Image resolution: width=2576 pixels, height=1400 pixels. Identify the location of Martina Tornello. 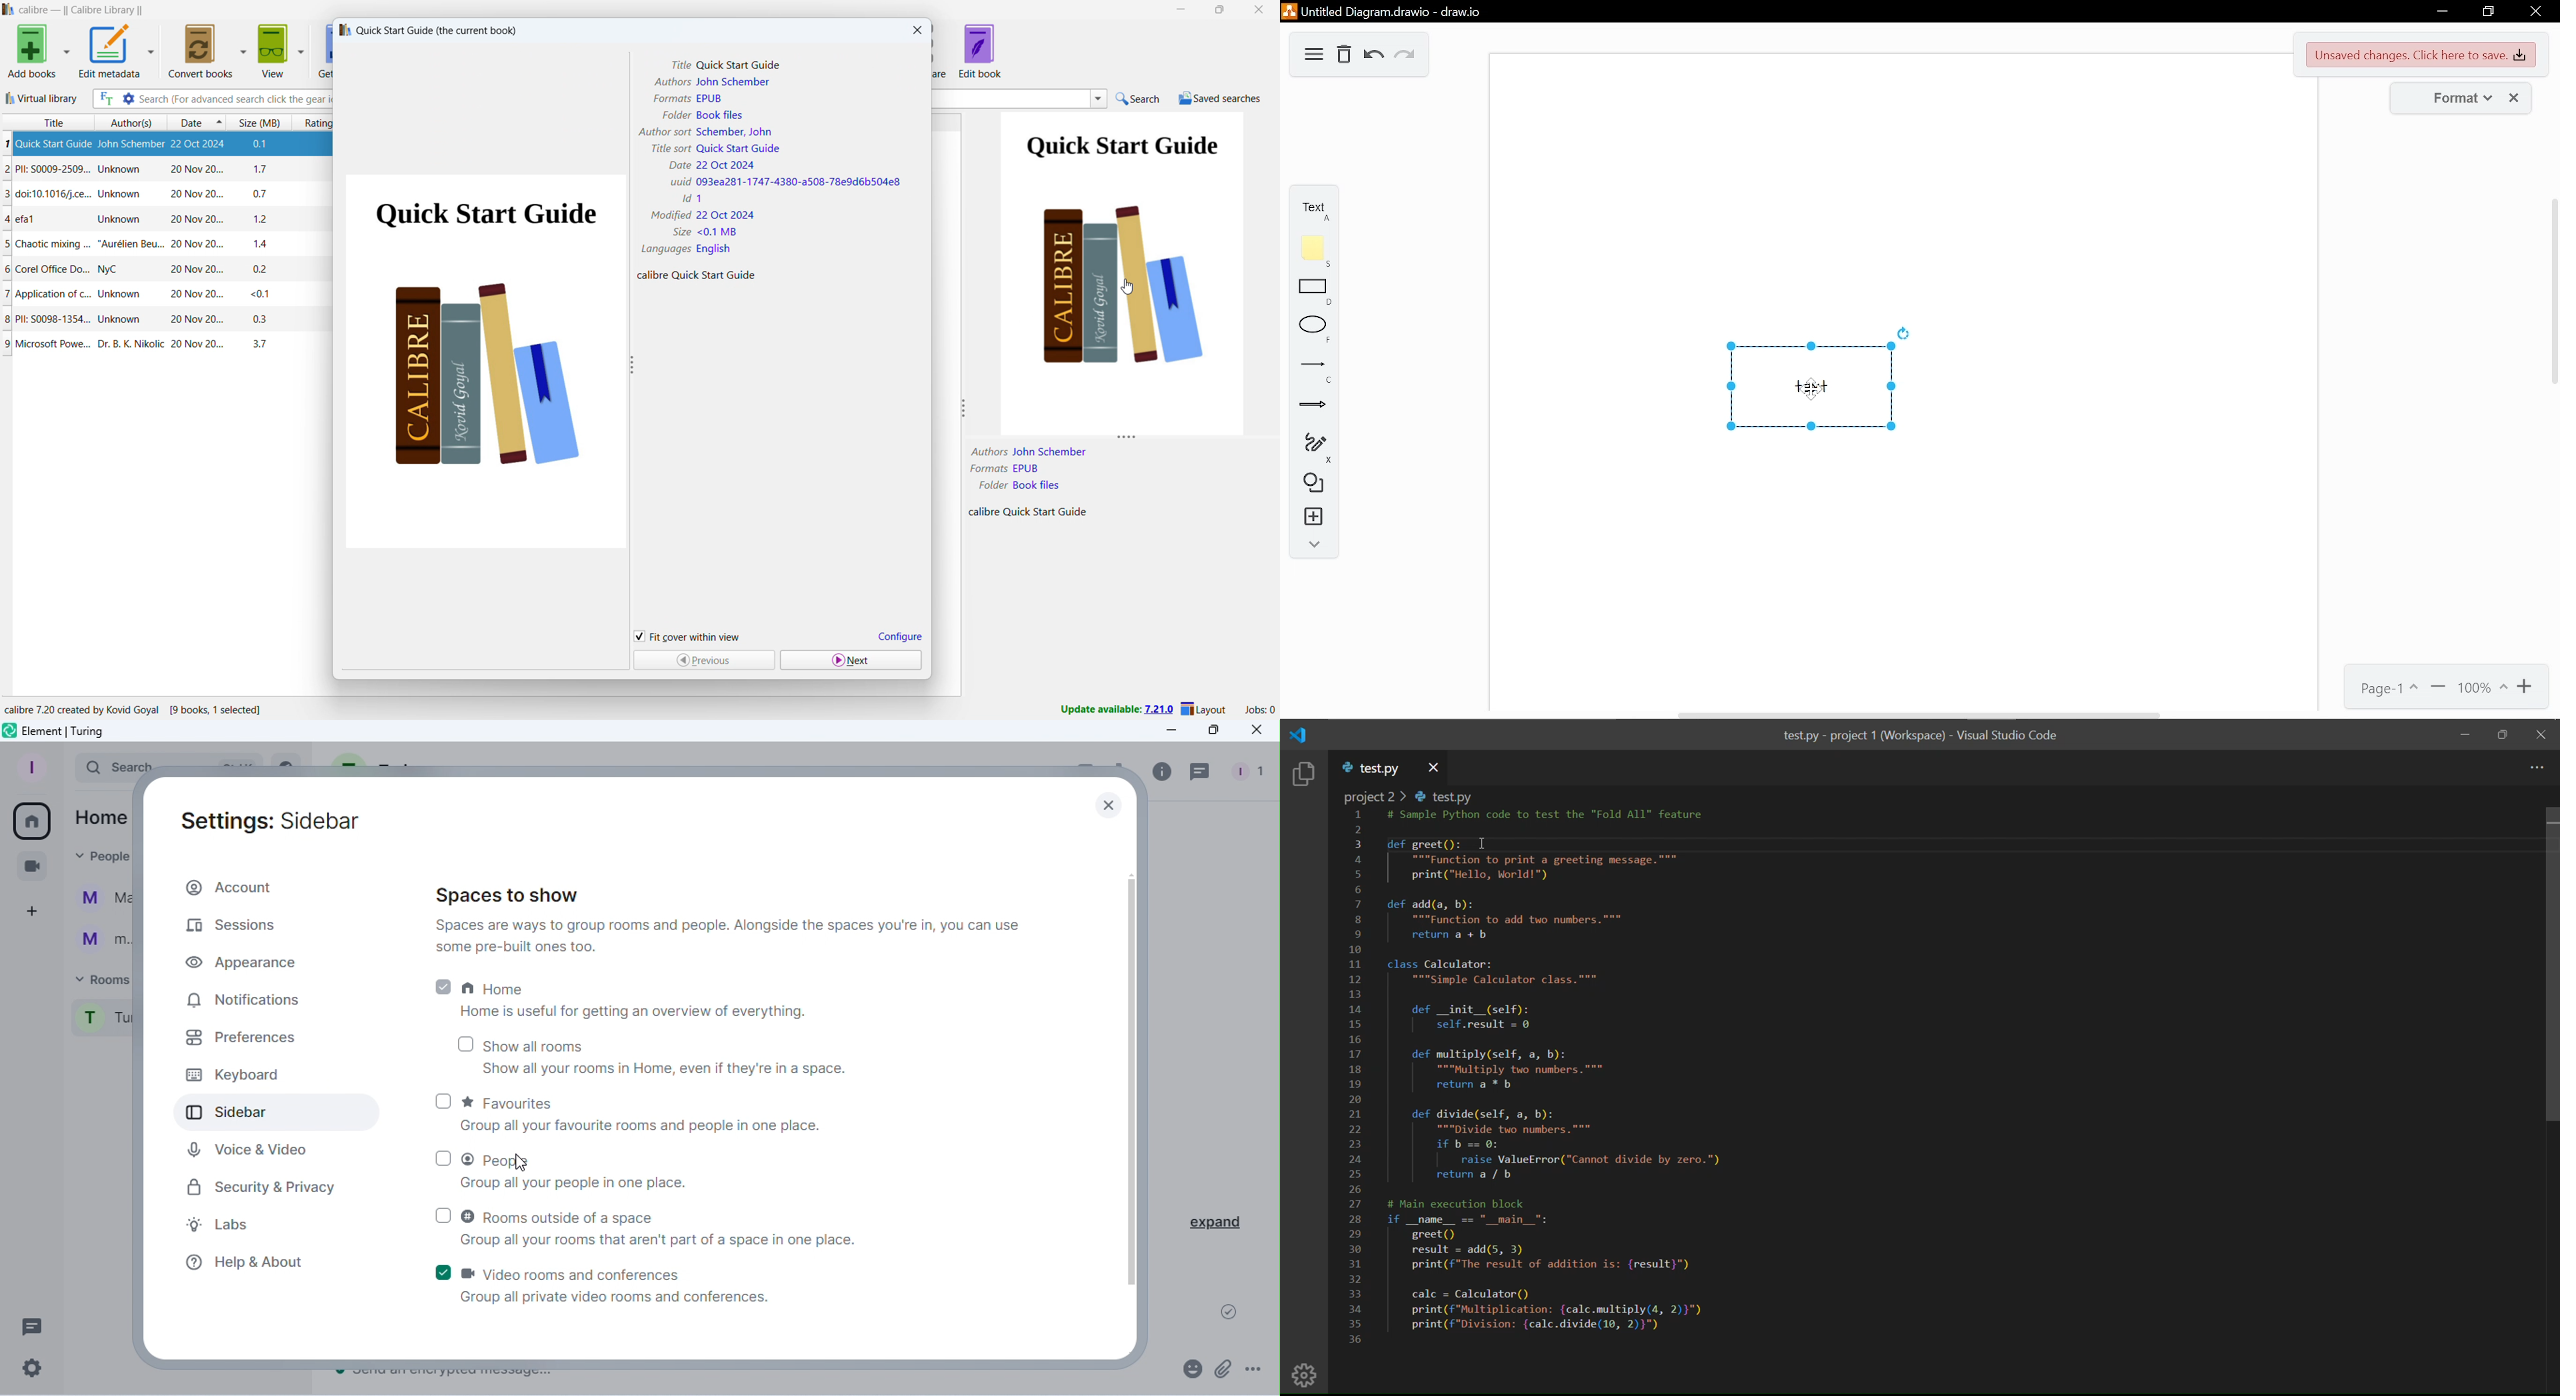
(102, 902).